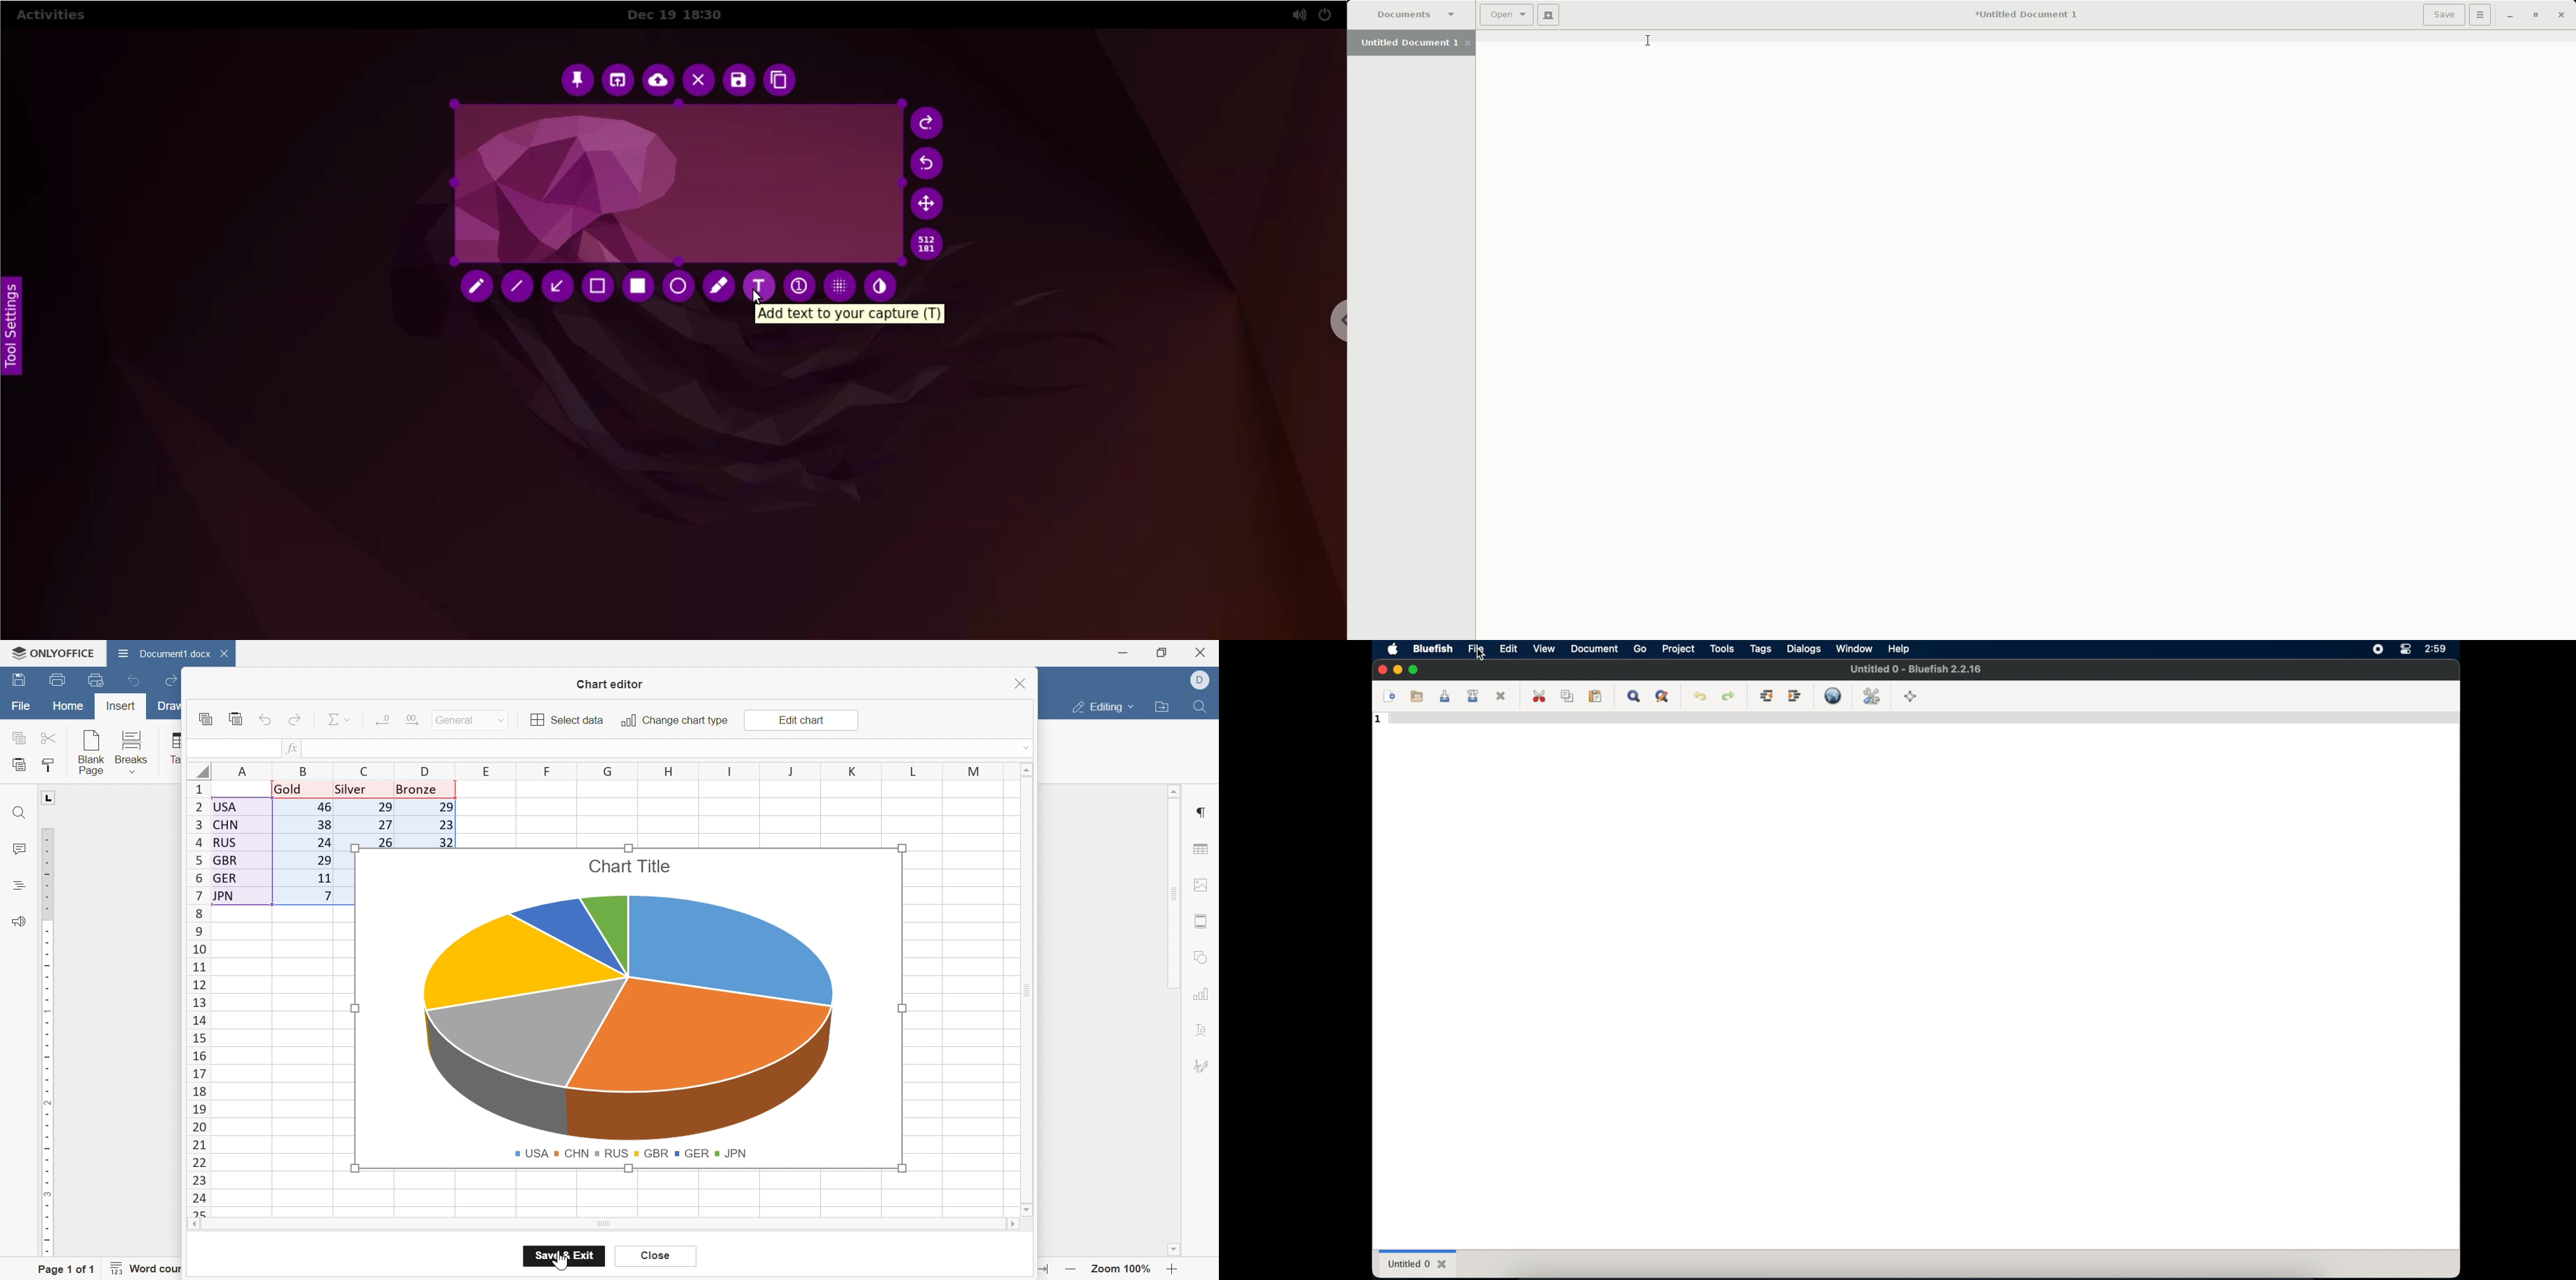  What do you see at coordinates (612, 1153) in the screenshot?
I see `RUS` at bounding box center [612, 1153].